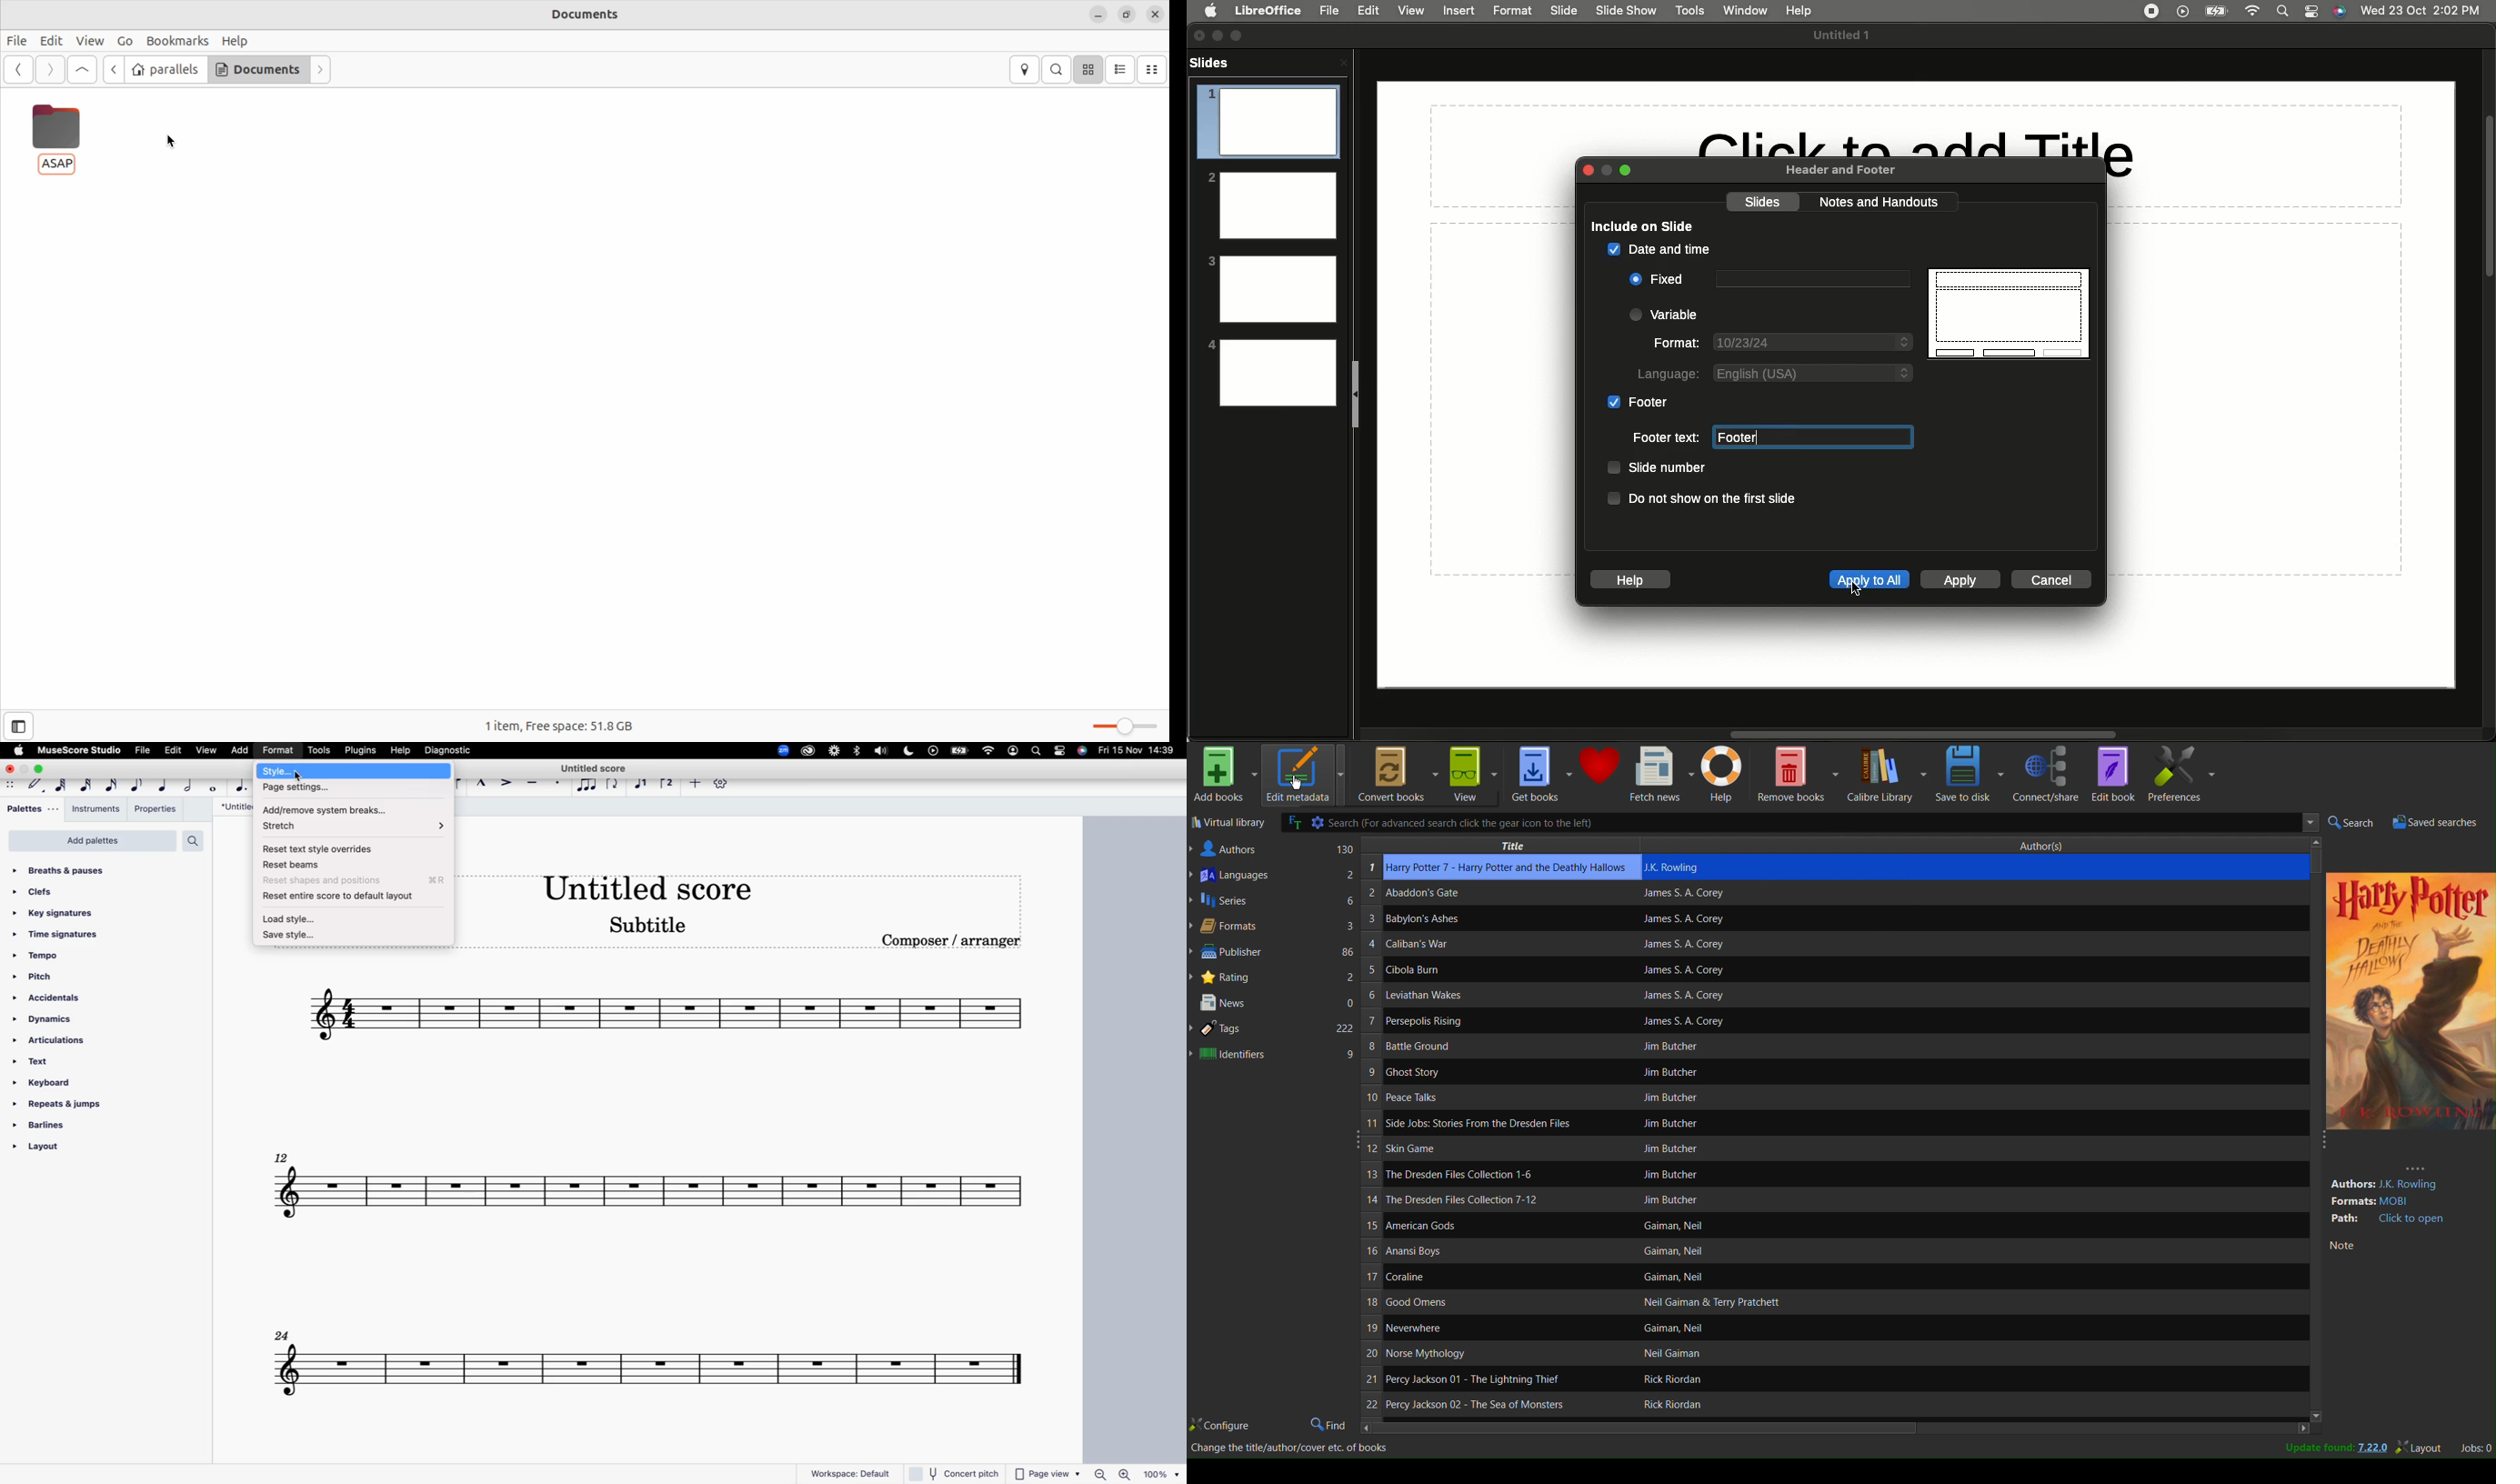  I want to click on View, so click(1473, 773).